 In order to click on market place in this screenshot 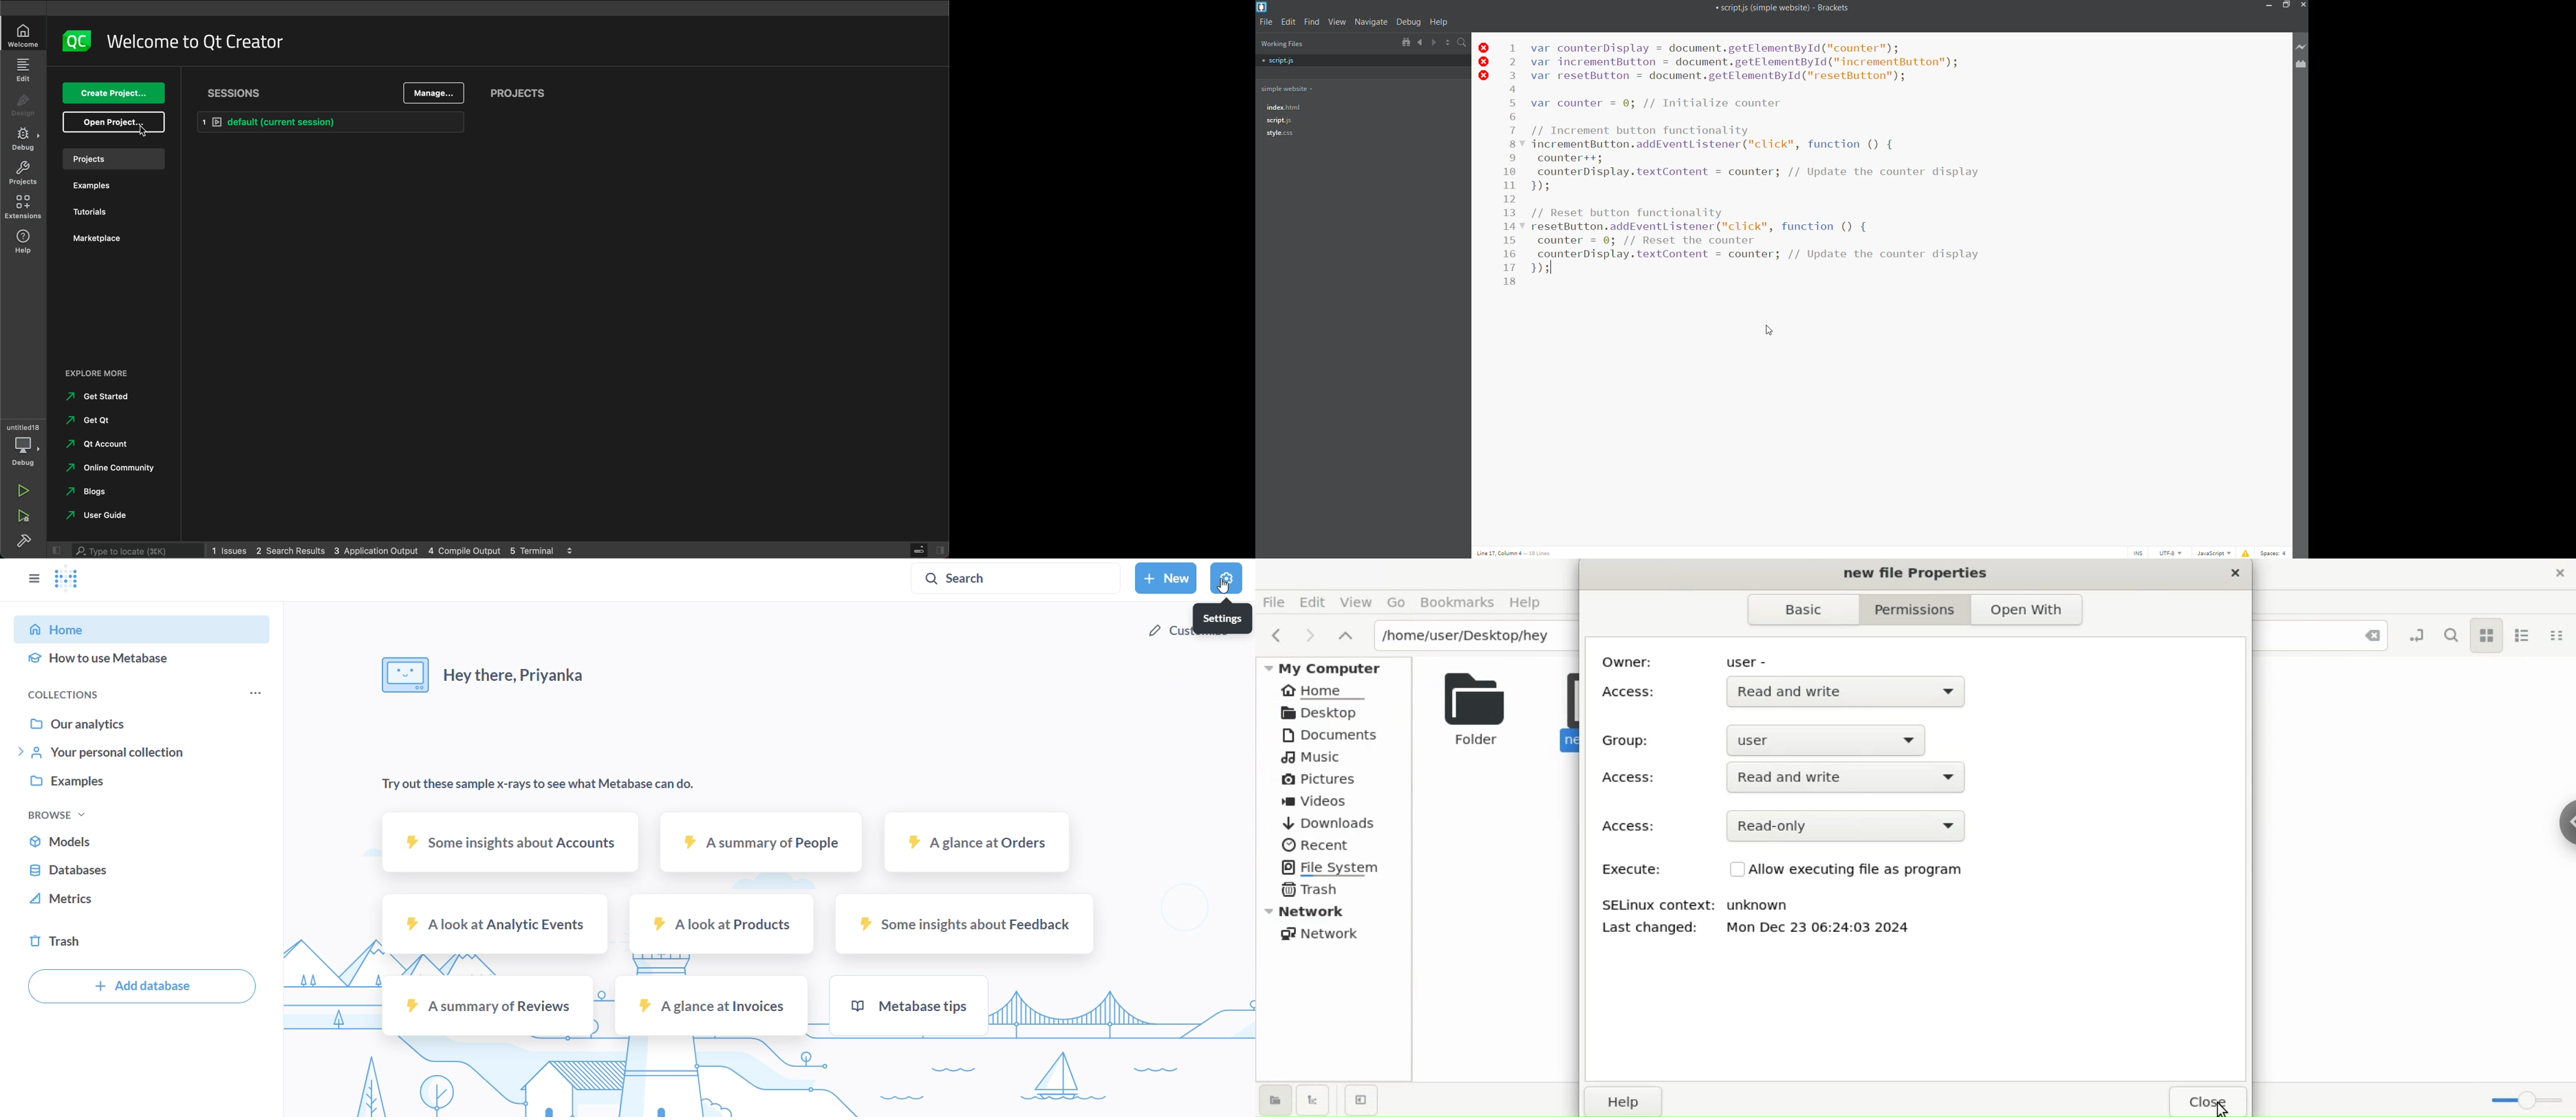, I will do `click(98, 237)`.